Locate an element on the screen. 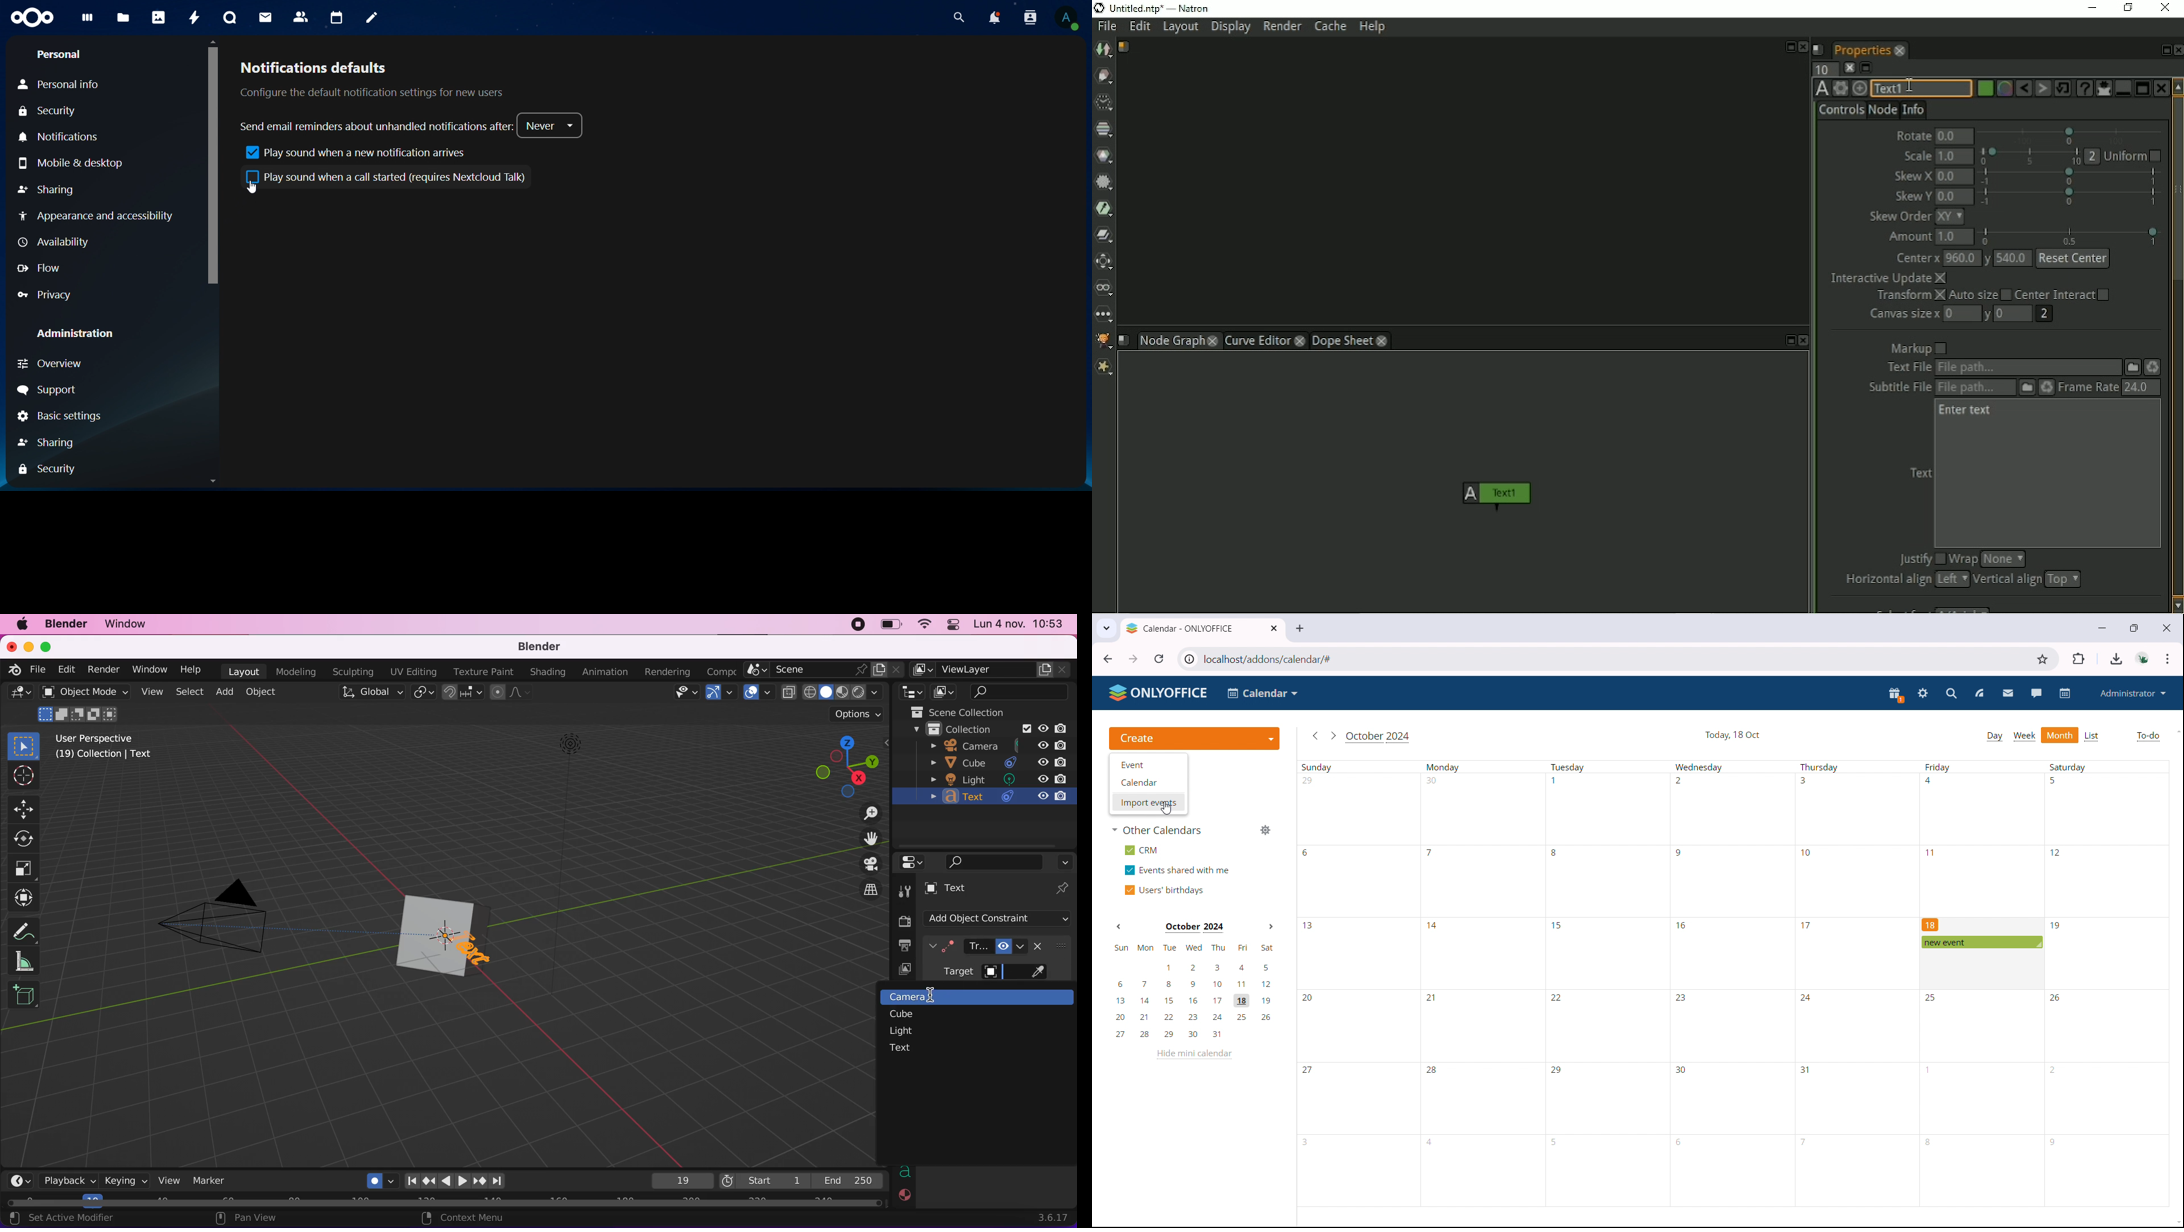 This screenshot has height=1232, width=2184. zoom in/out is located at coordinates (868, 816).